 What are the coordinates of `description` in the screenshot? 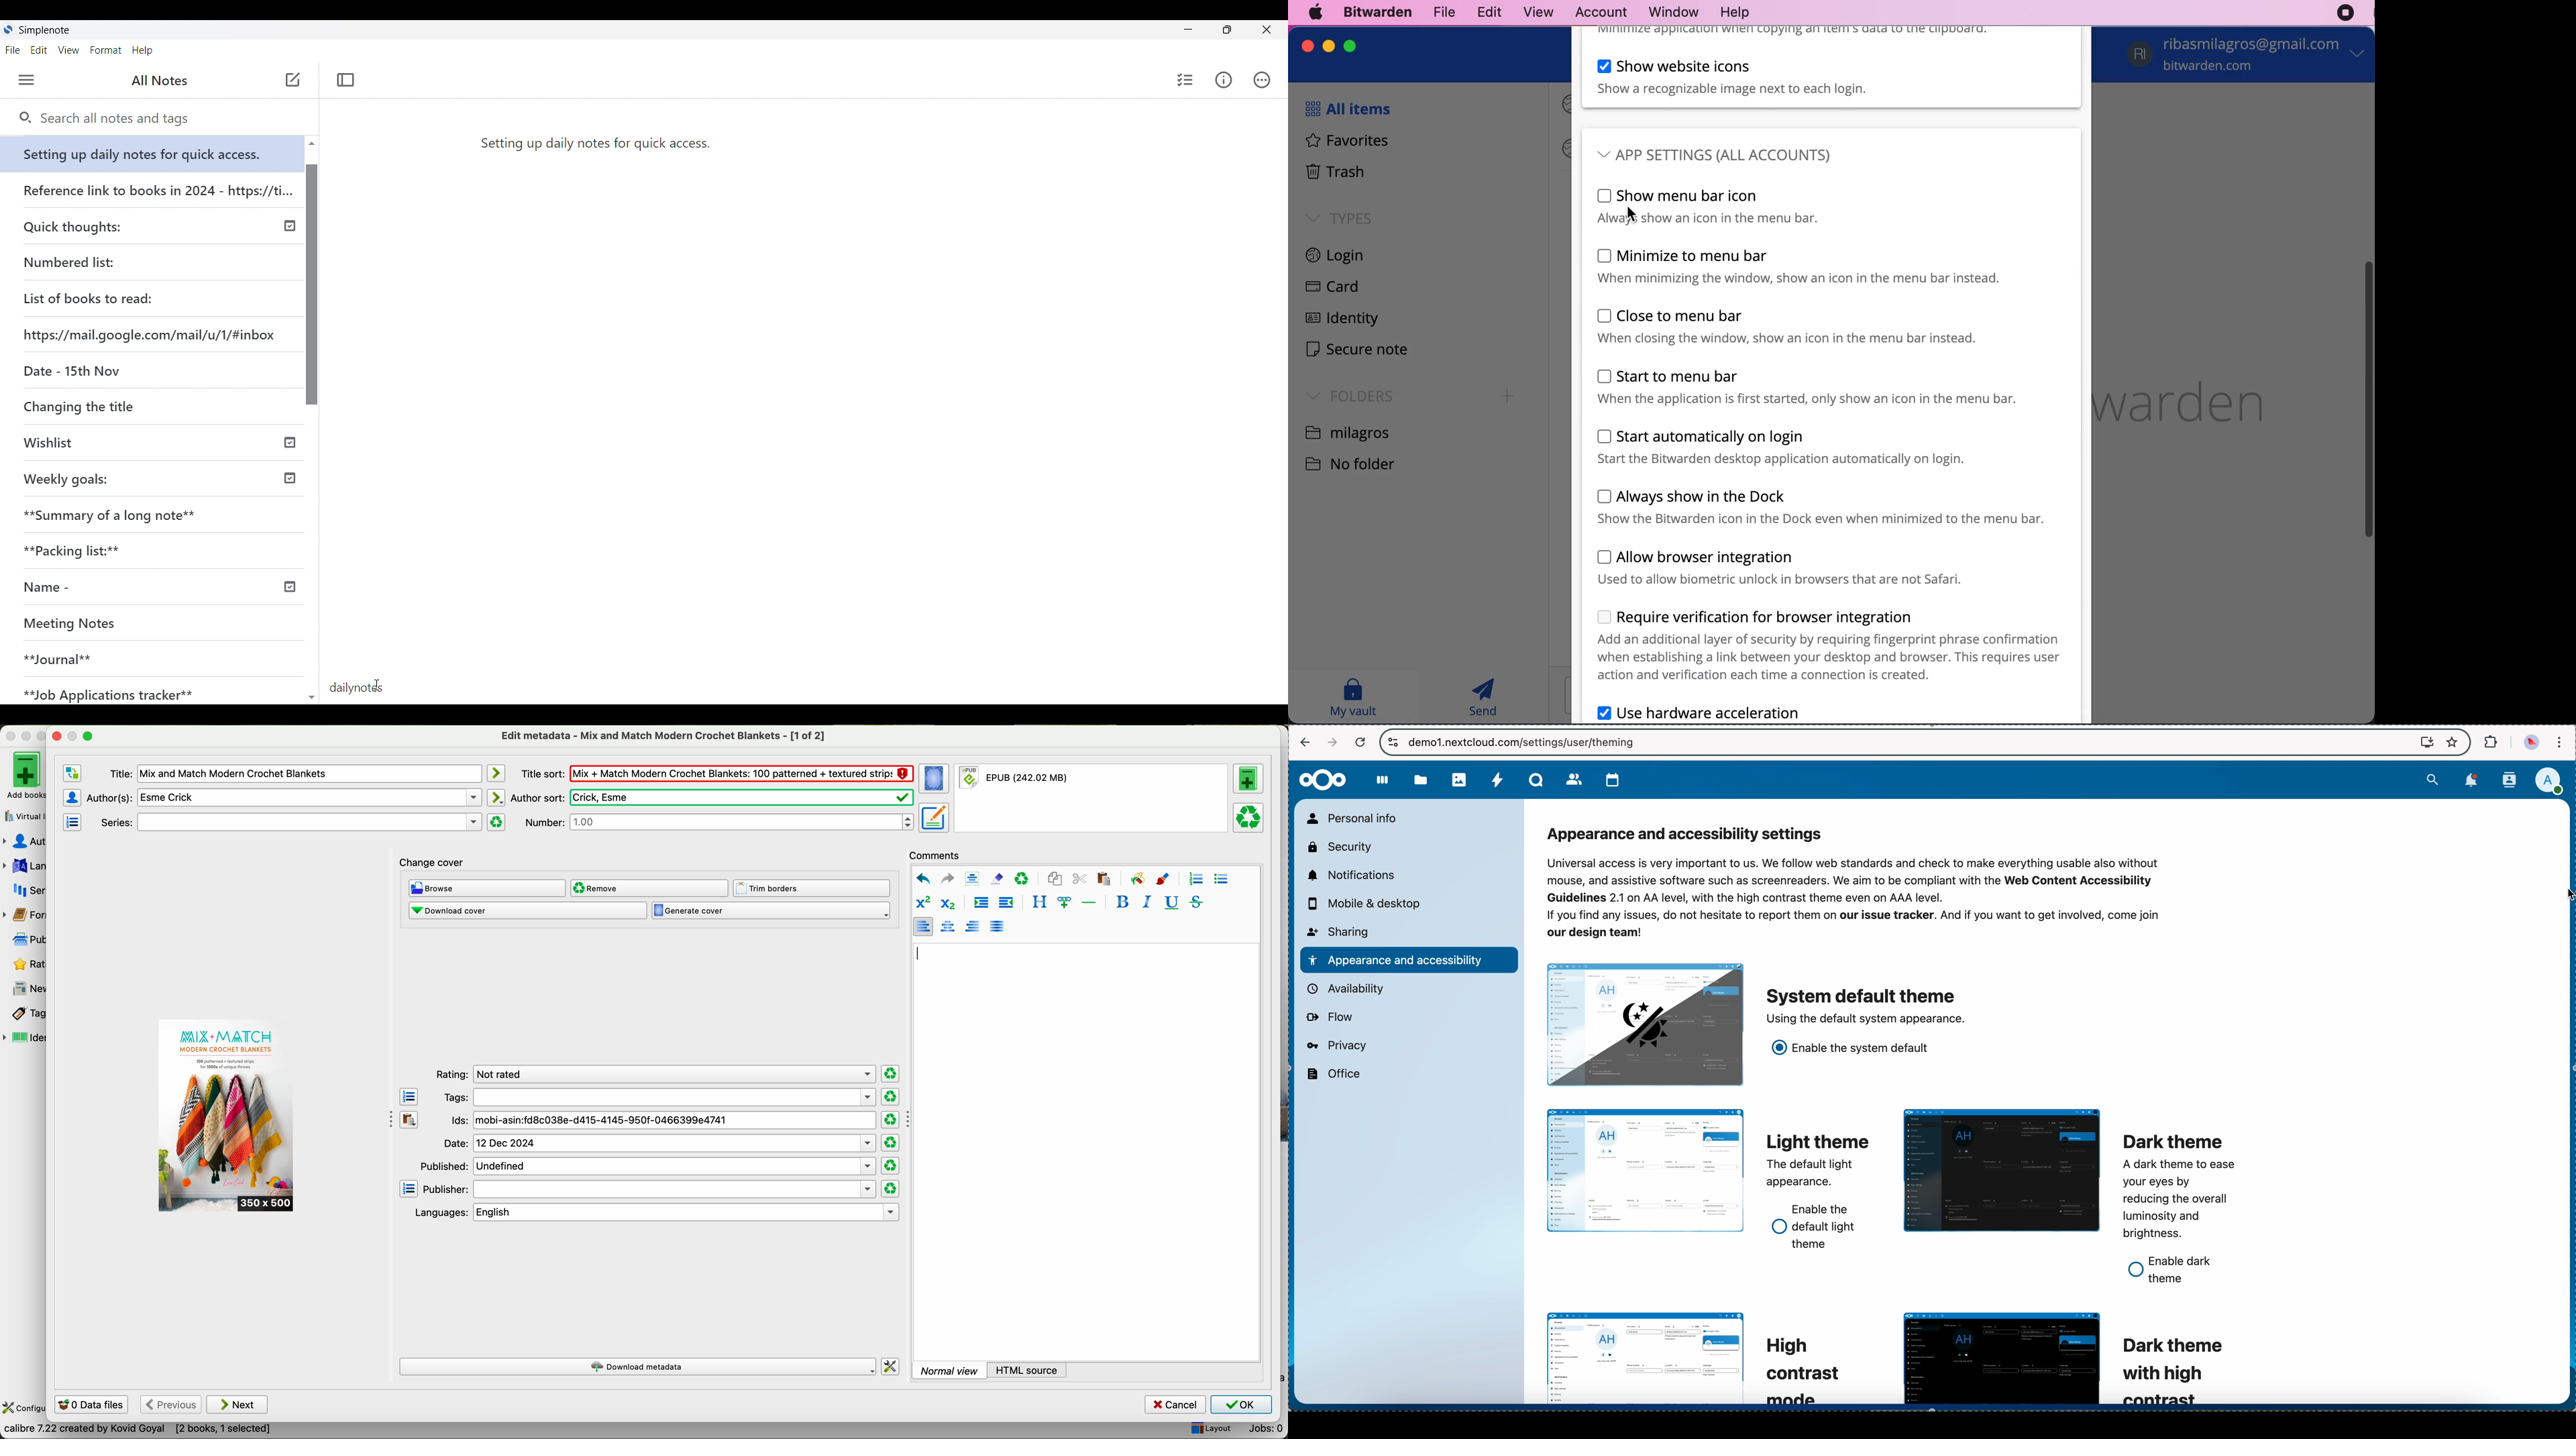 It's located at (1857, 900).